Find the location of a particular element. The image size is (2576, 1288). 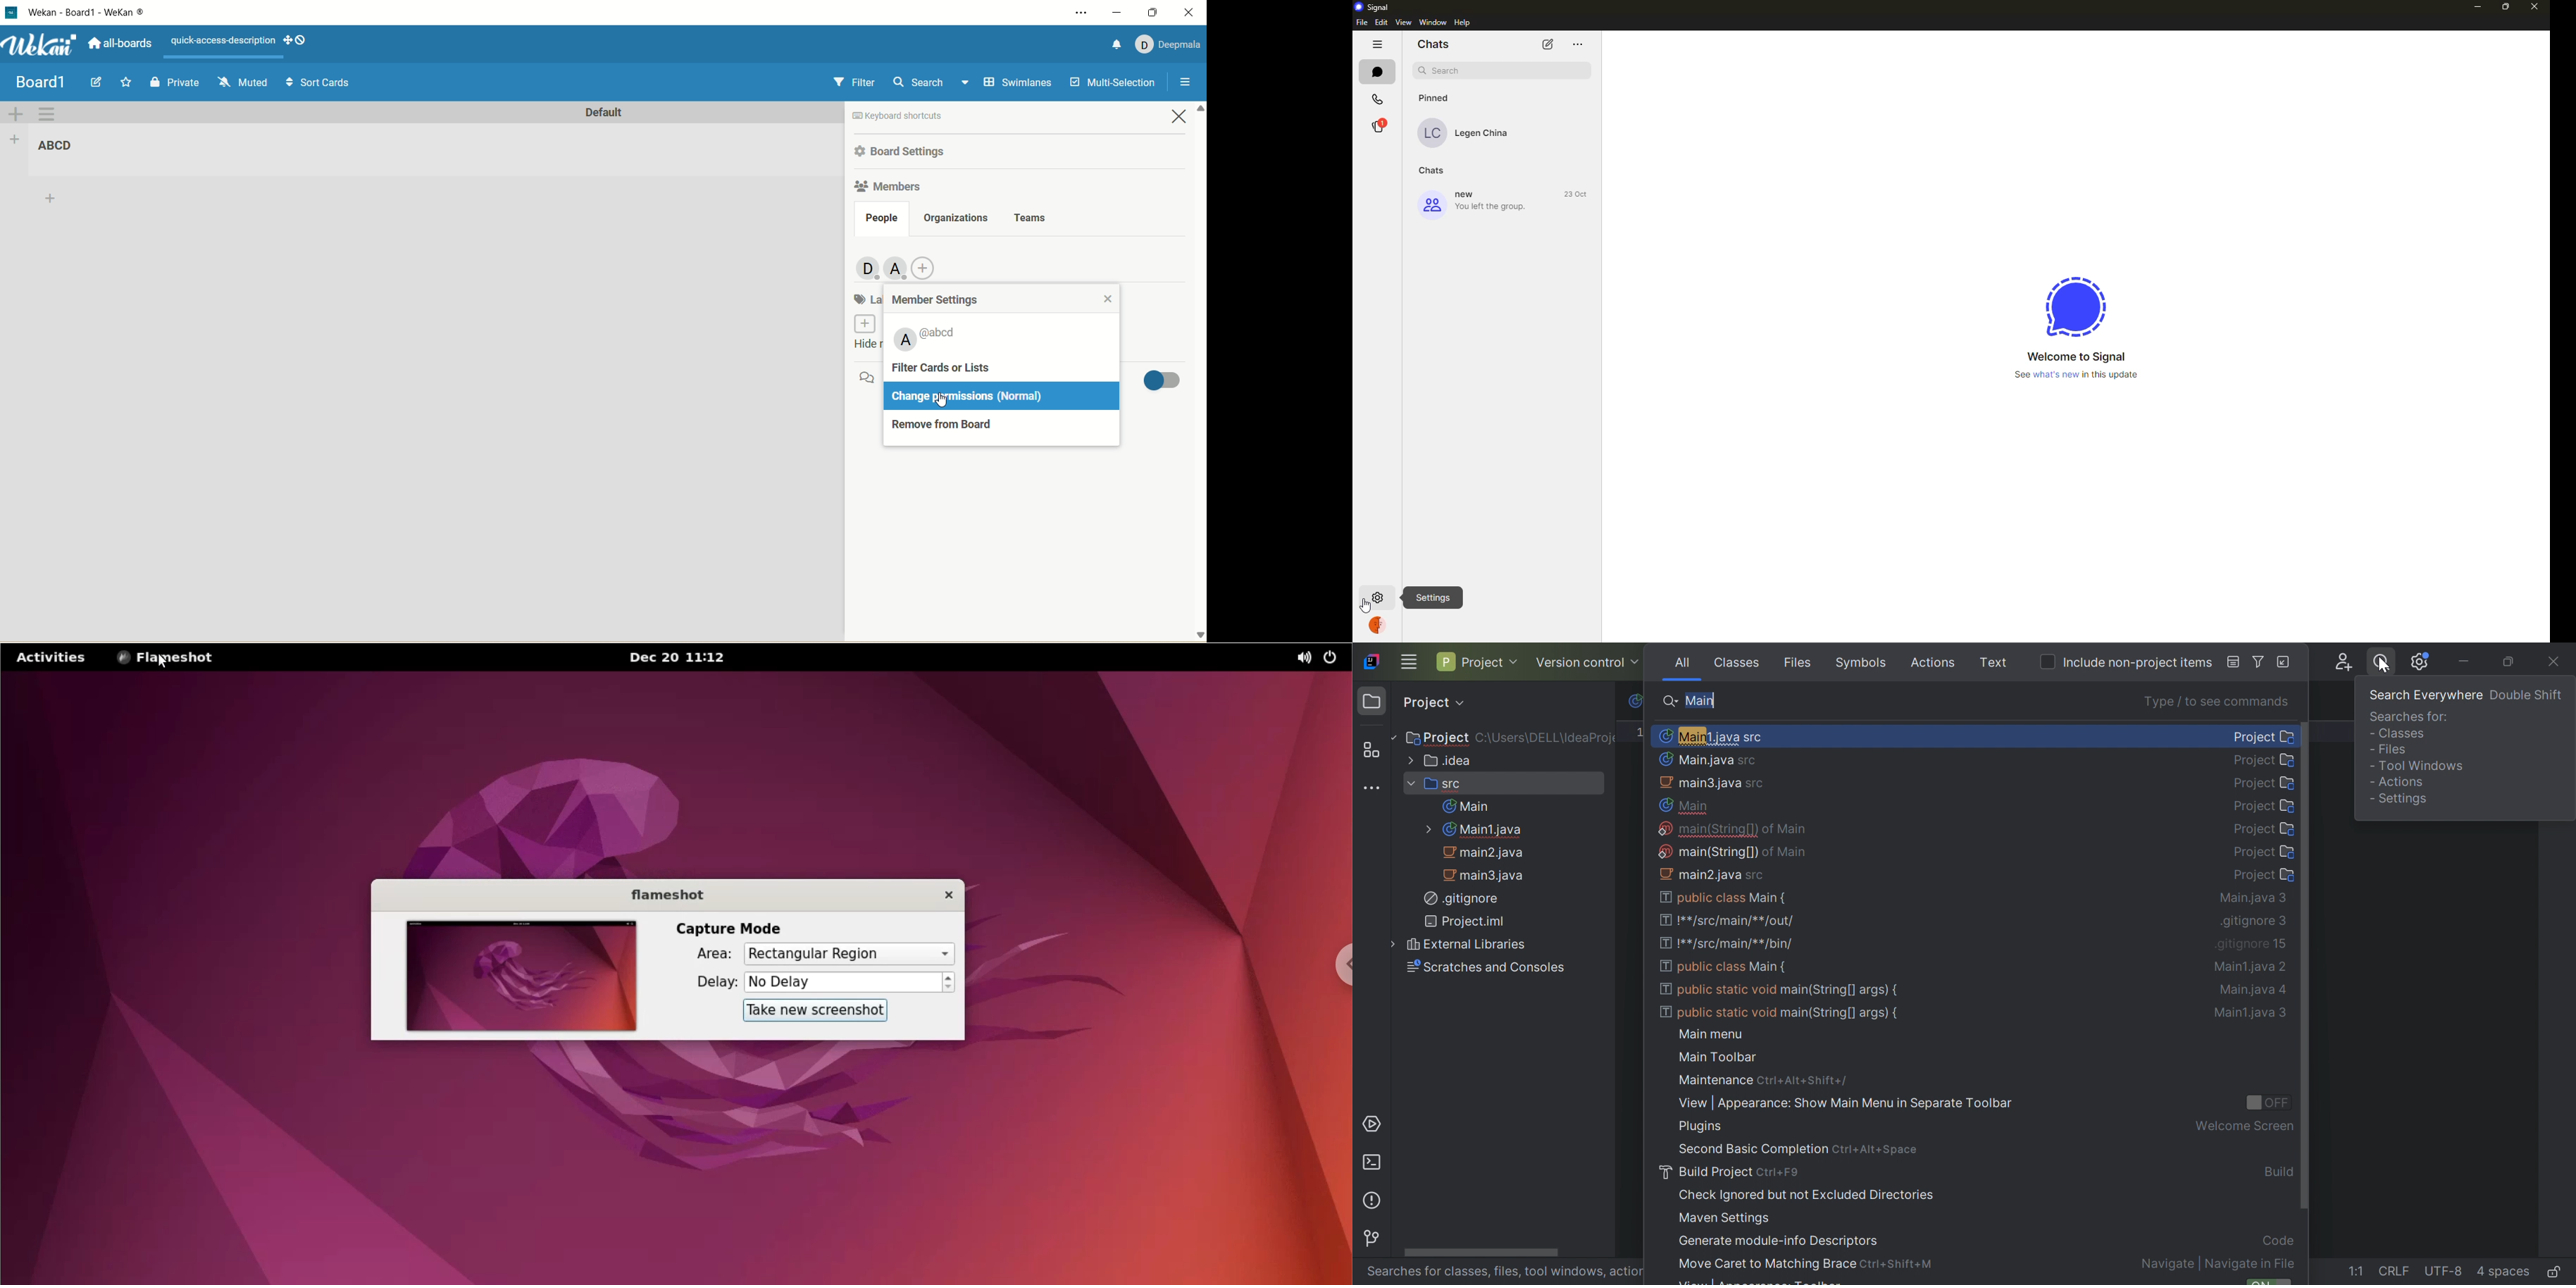

Problems is located at coordinates (1375, 1202).